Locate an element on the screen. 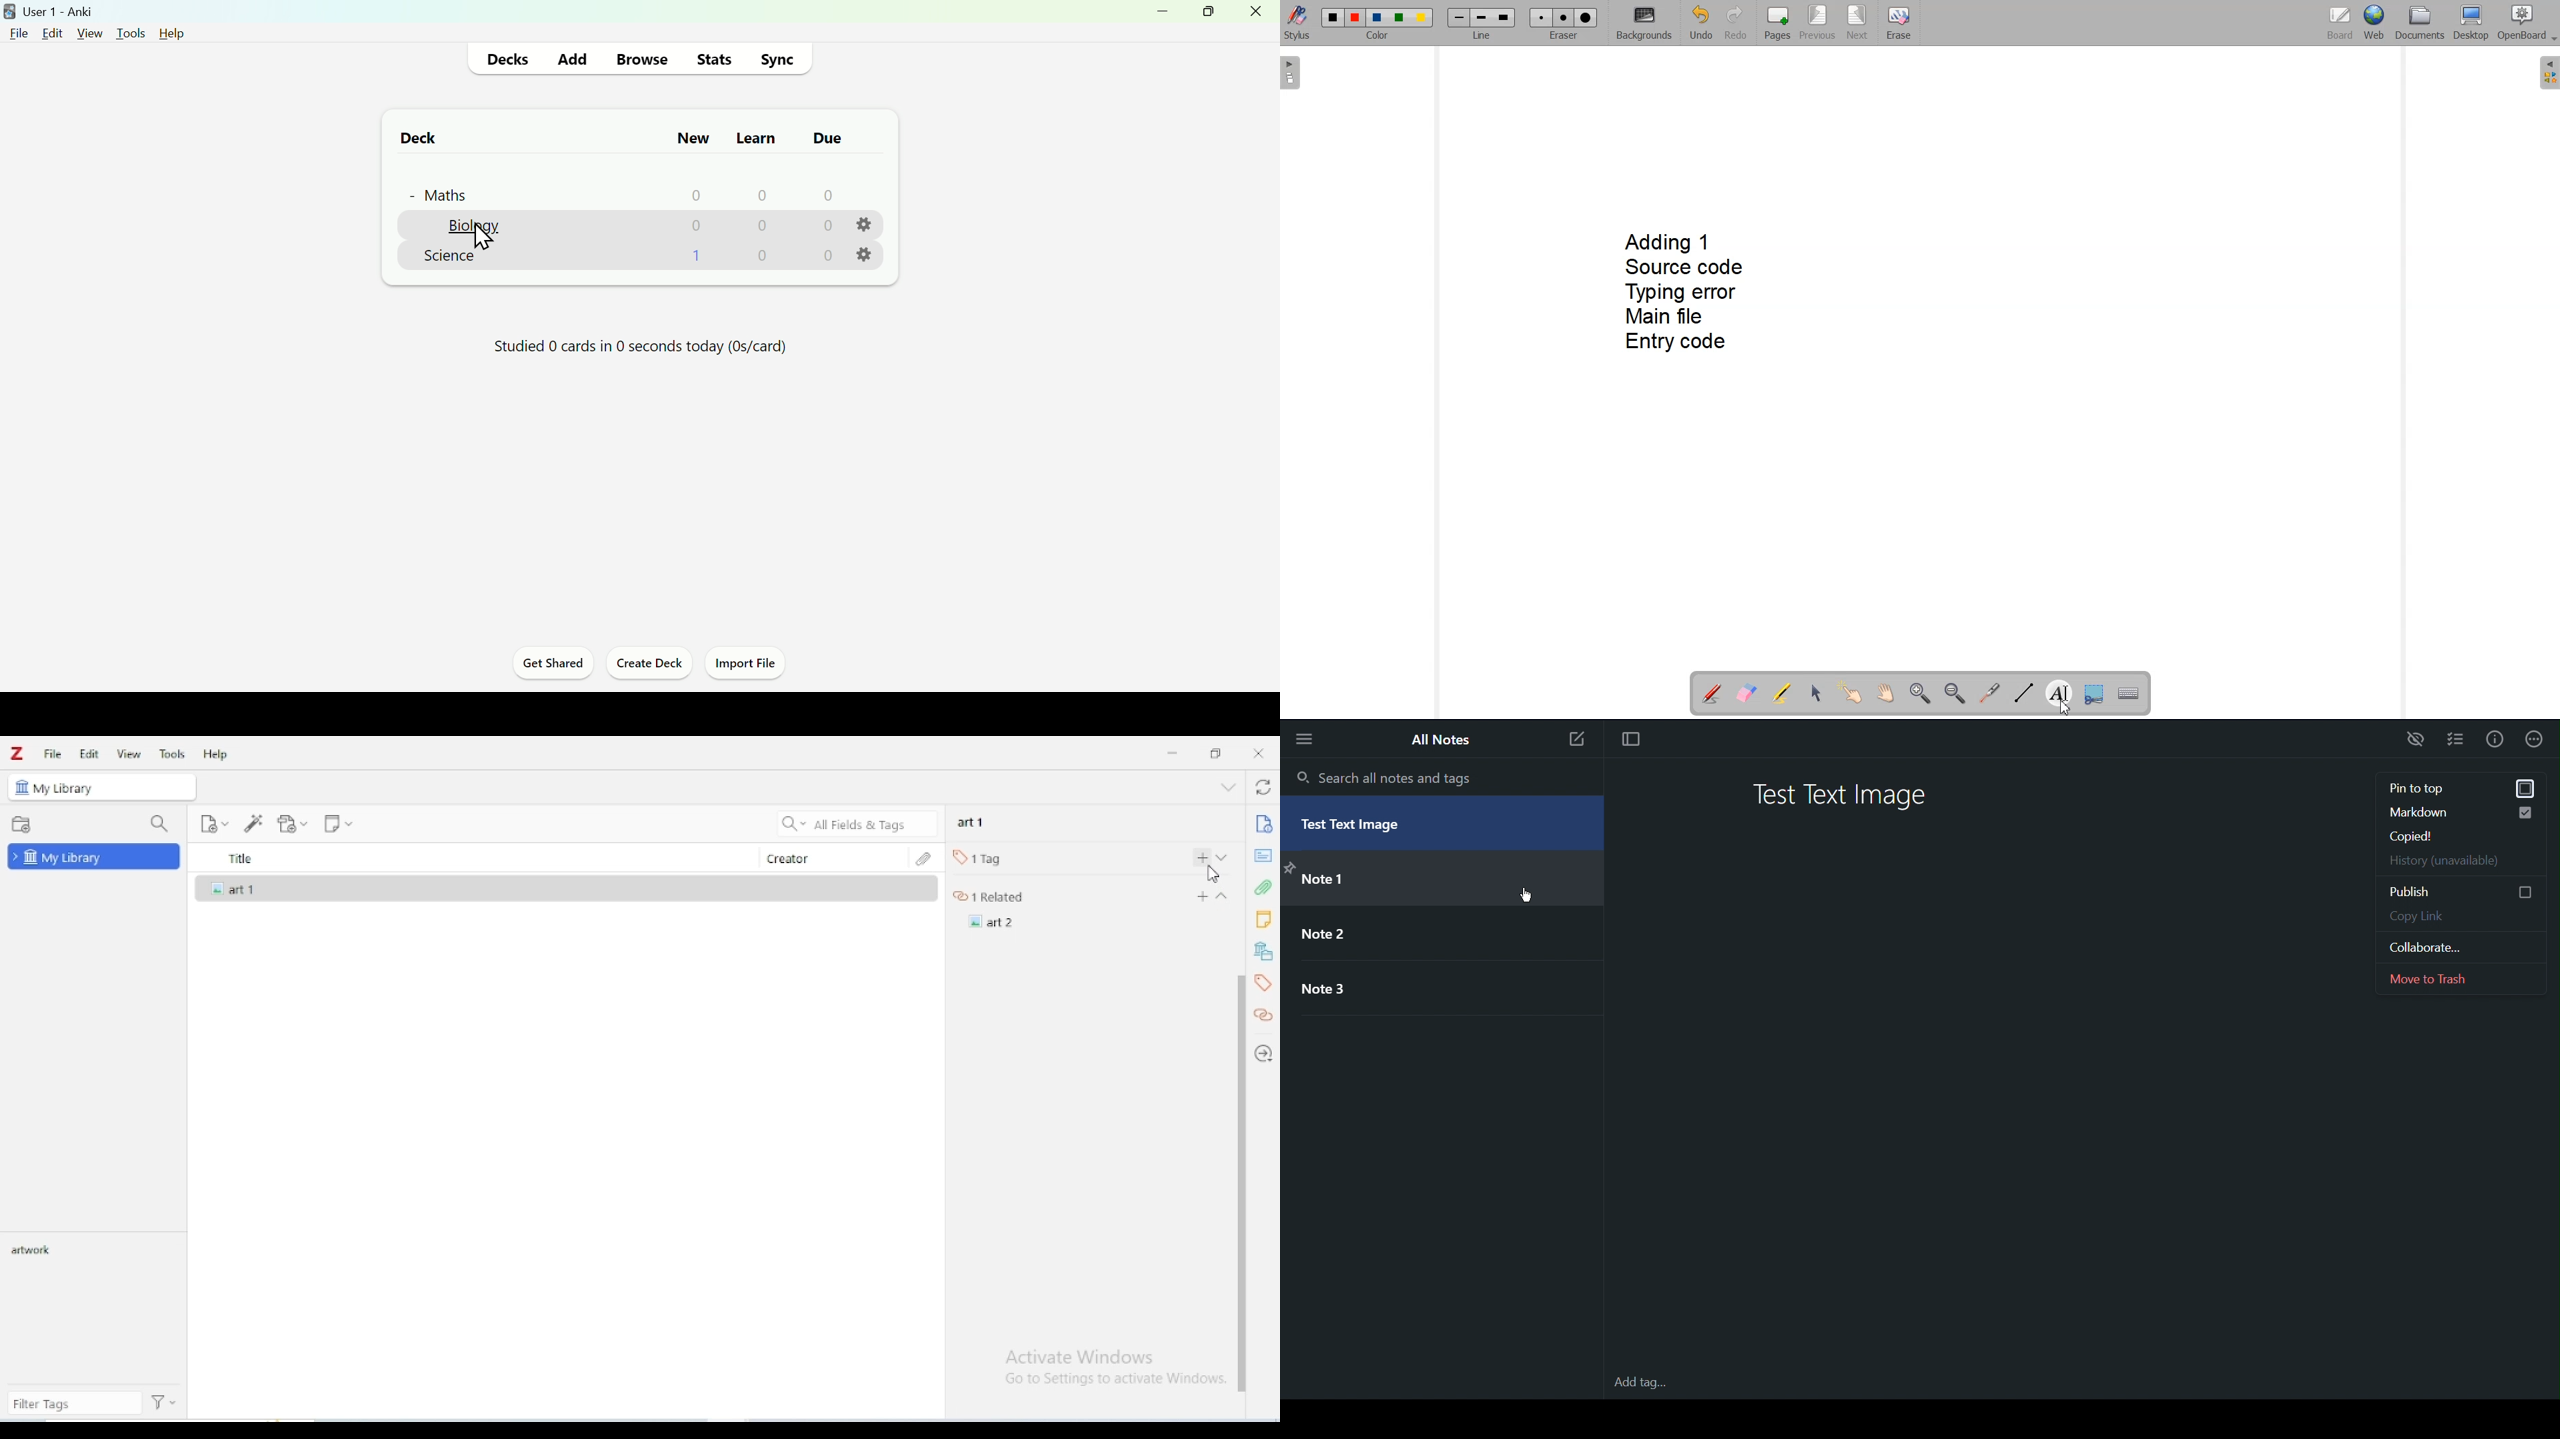  new collection is located at coordinates (21, 824).